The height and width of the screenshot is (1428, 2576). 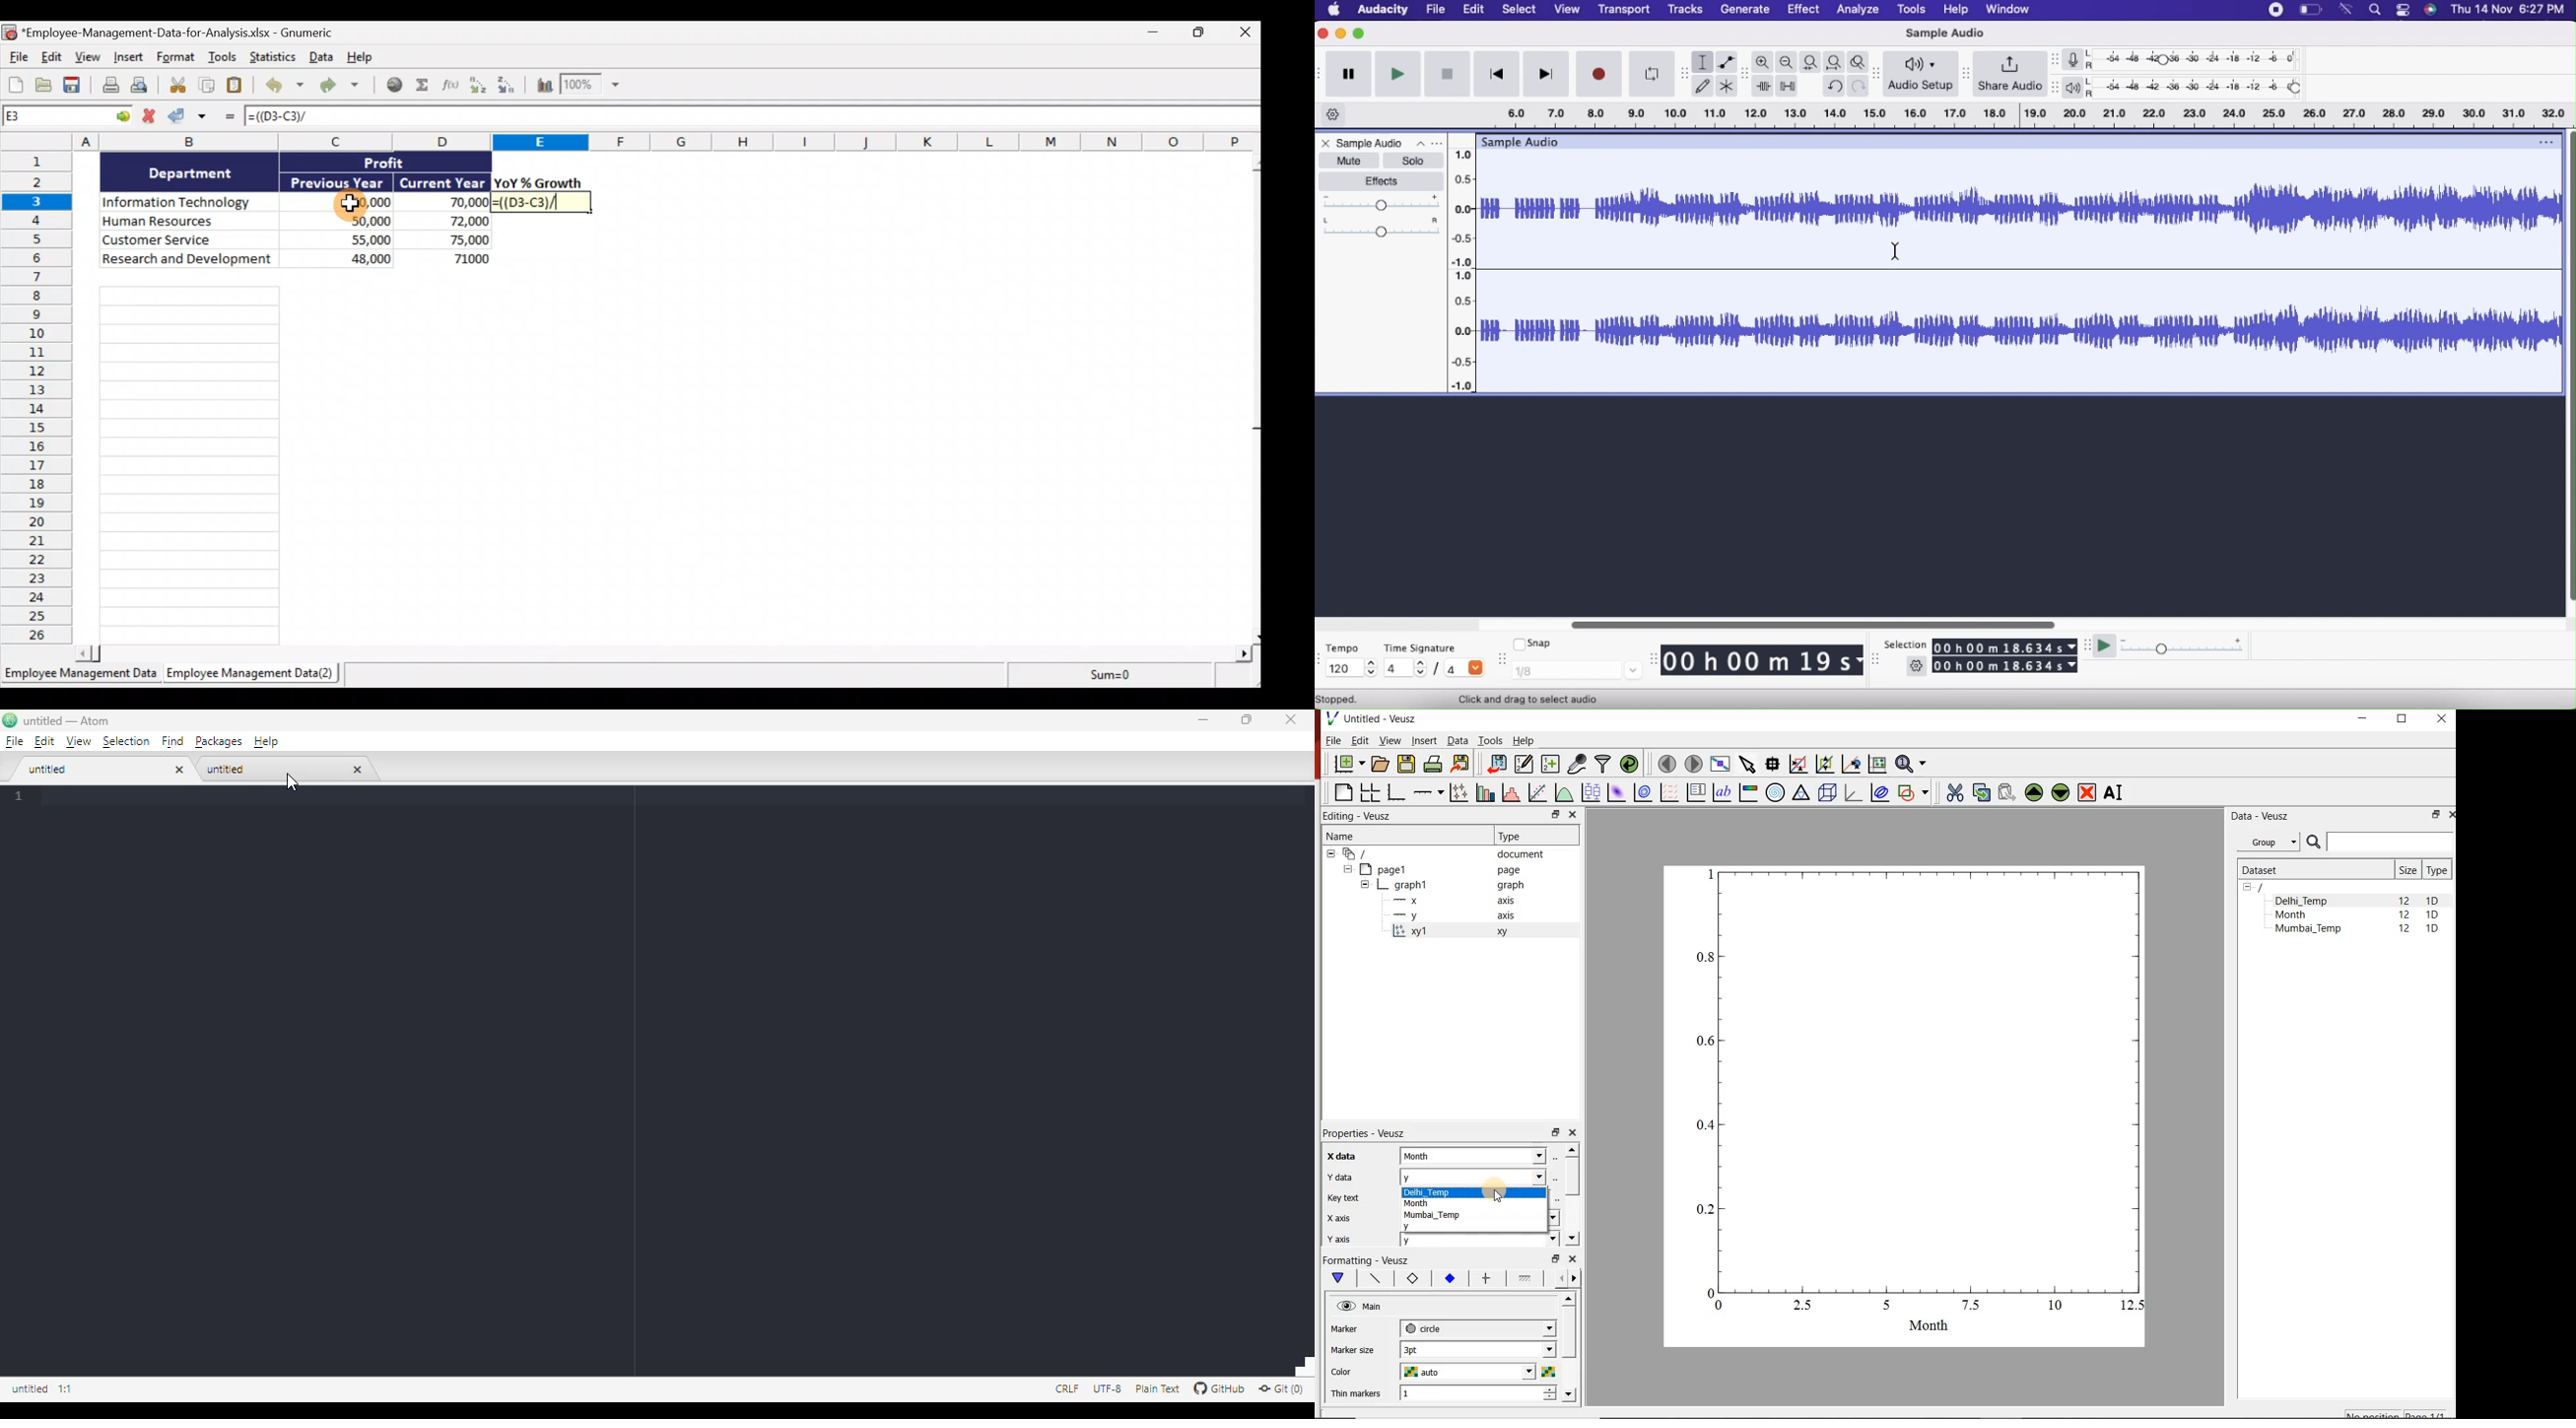 I want to click on Cell allocation, so click(x=68, y=118).